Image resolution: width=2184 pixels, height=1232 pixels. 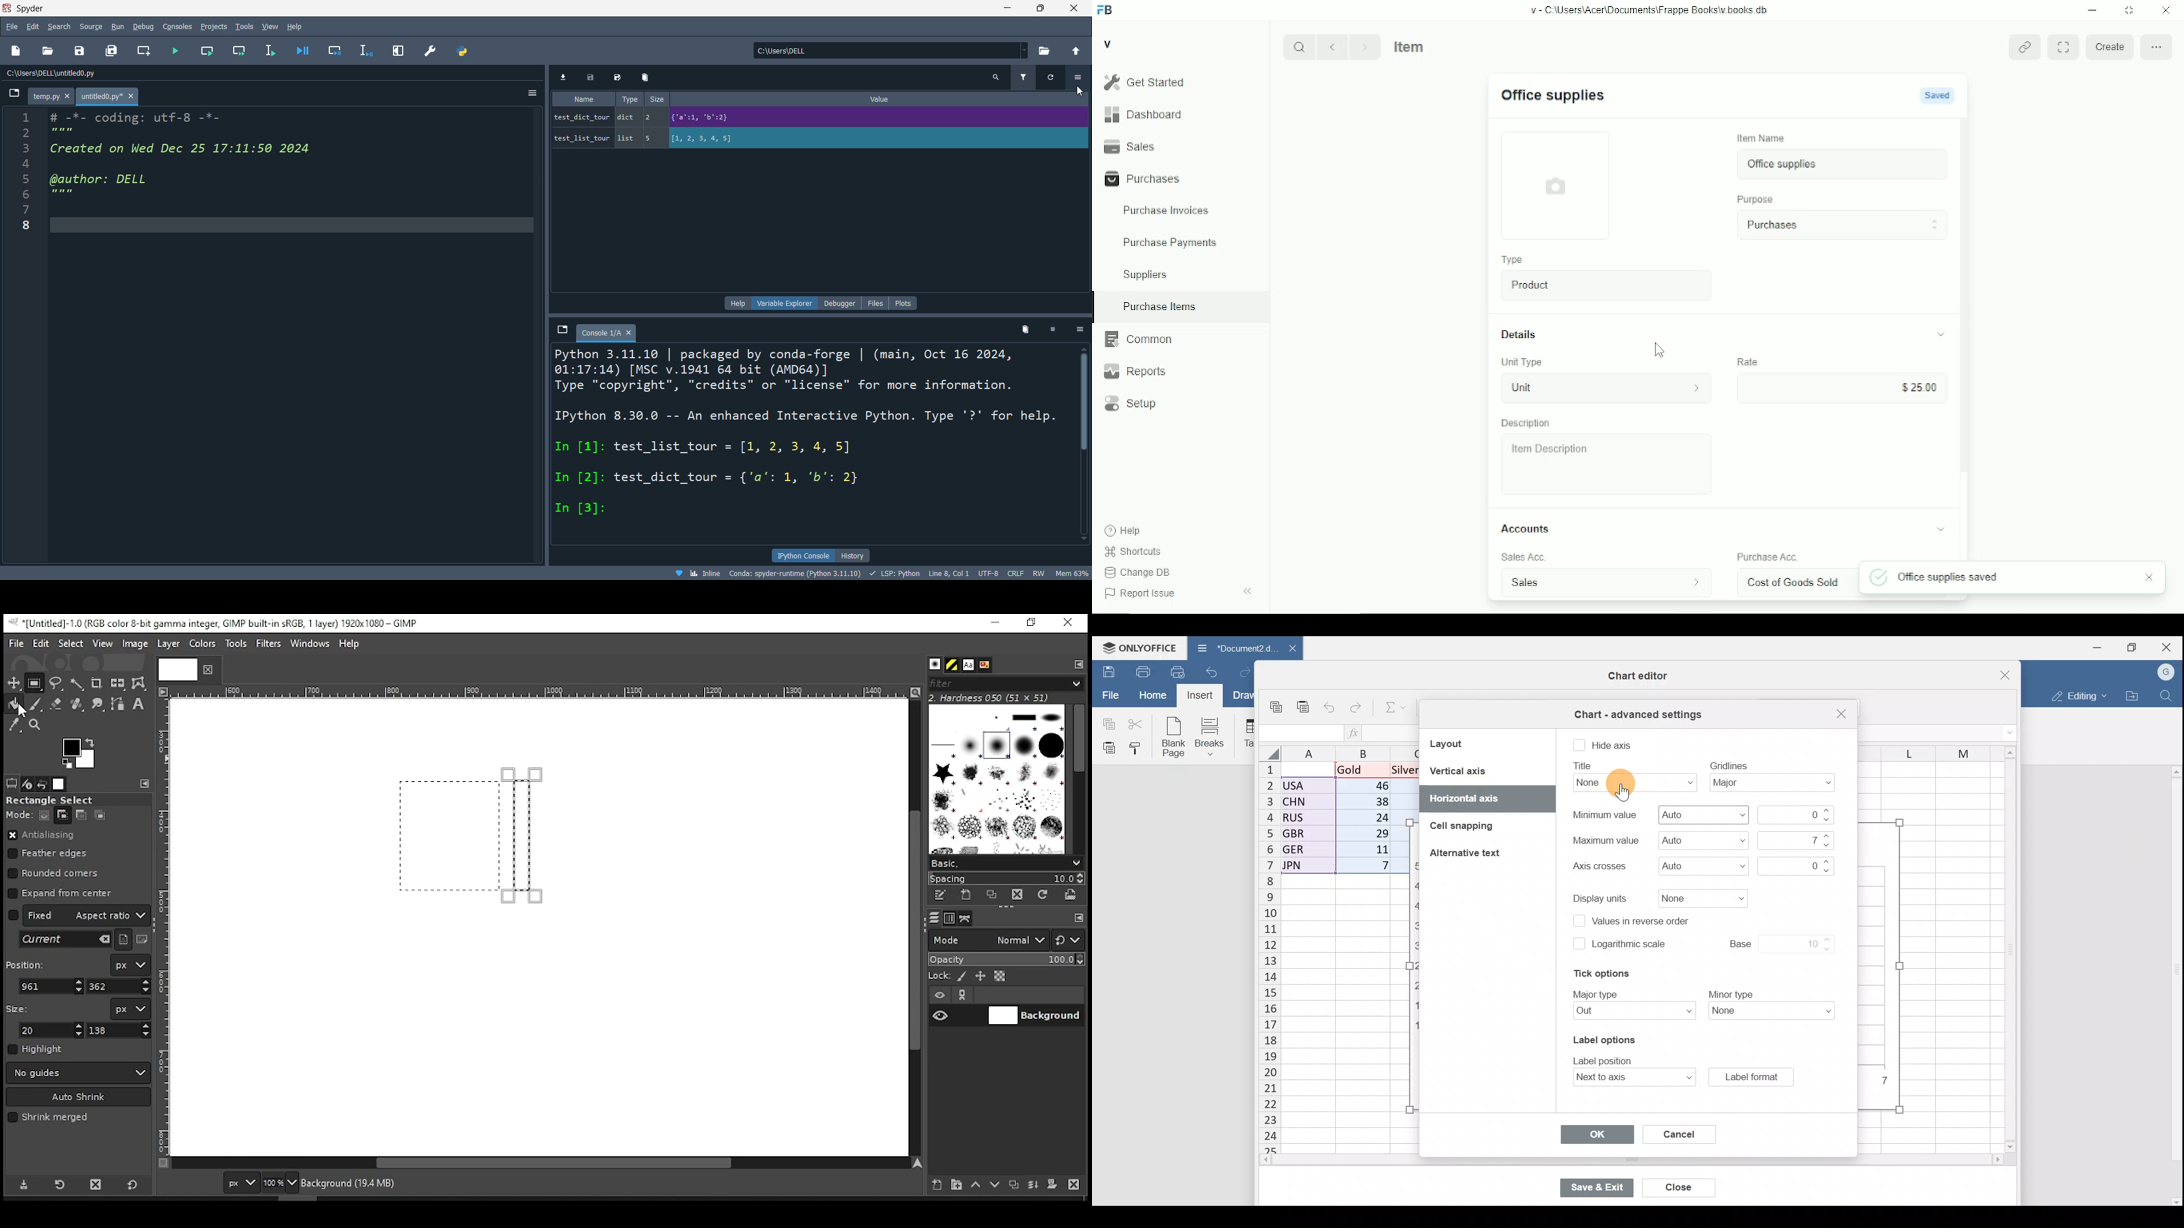 I want to click on Alternative text, so click(x=1468, y=855).